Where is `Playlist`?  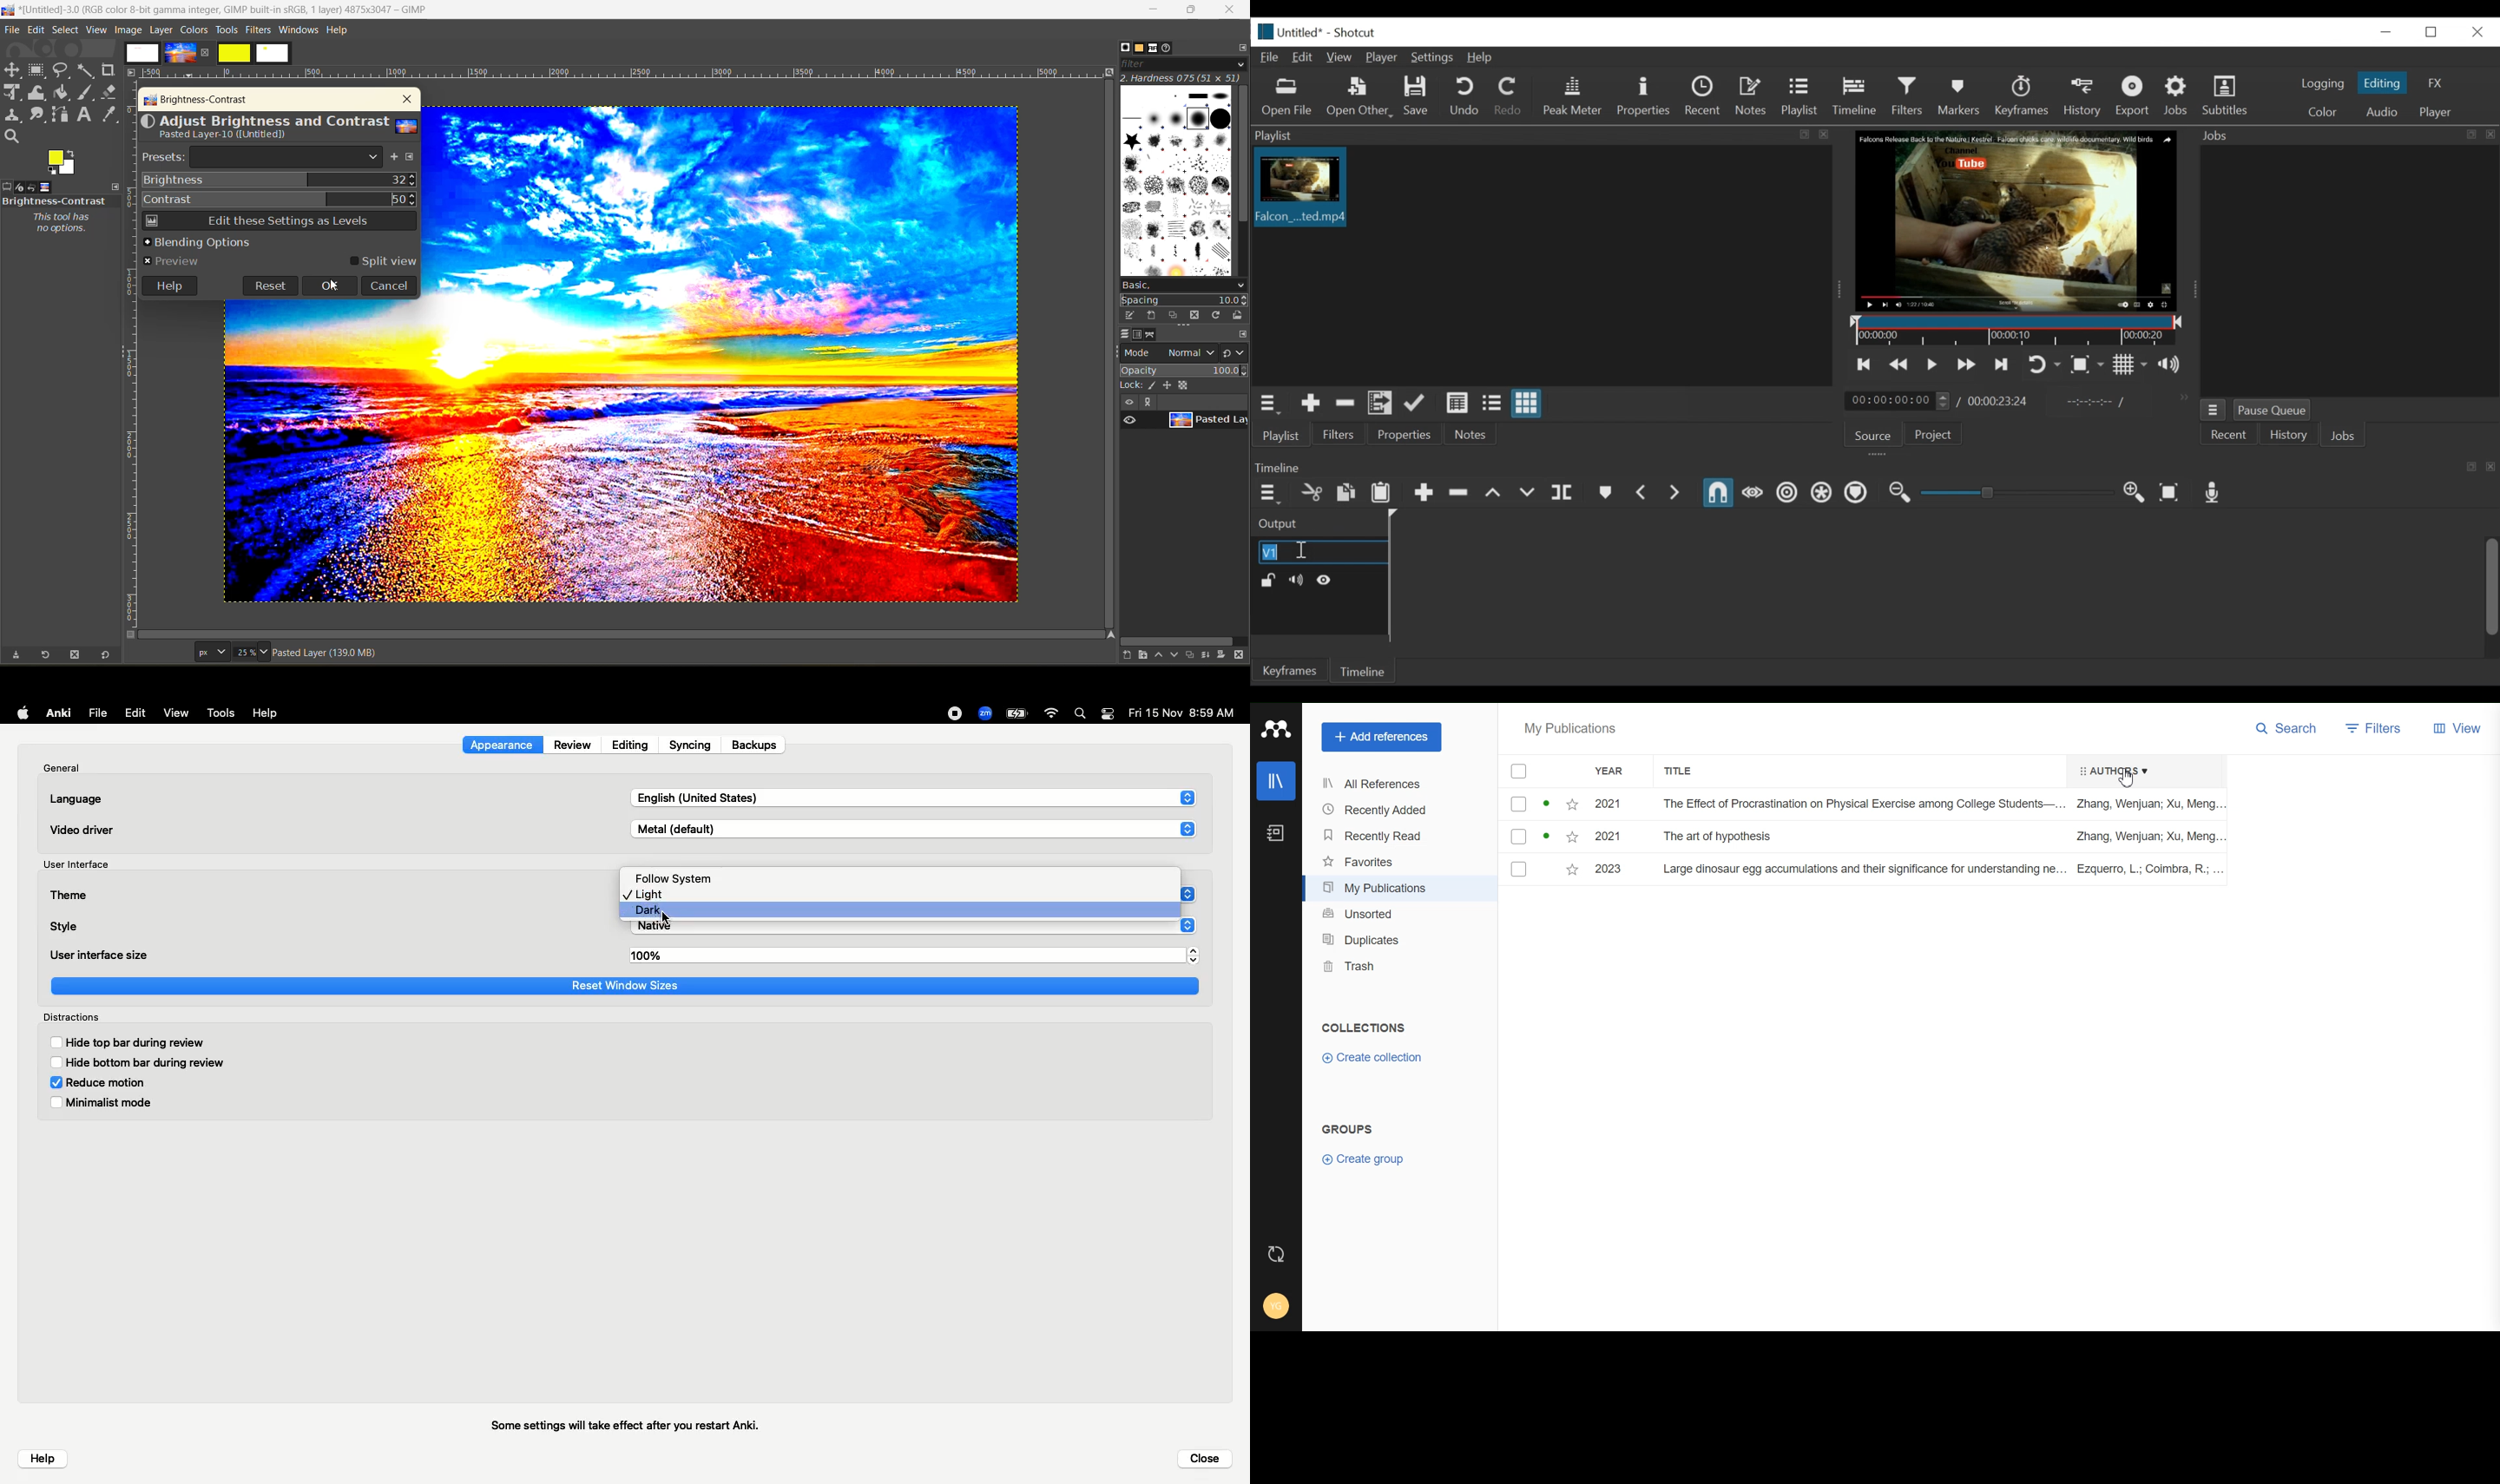
Playlist is located at coordinates (1803, 98).